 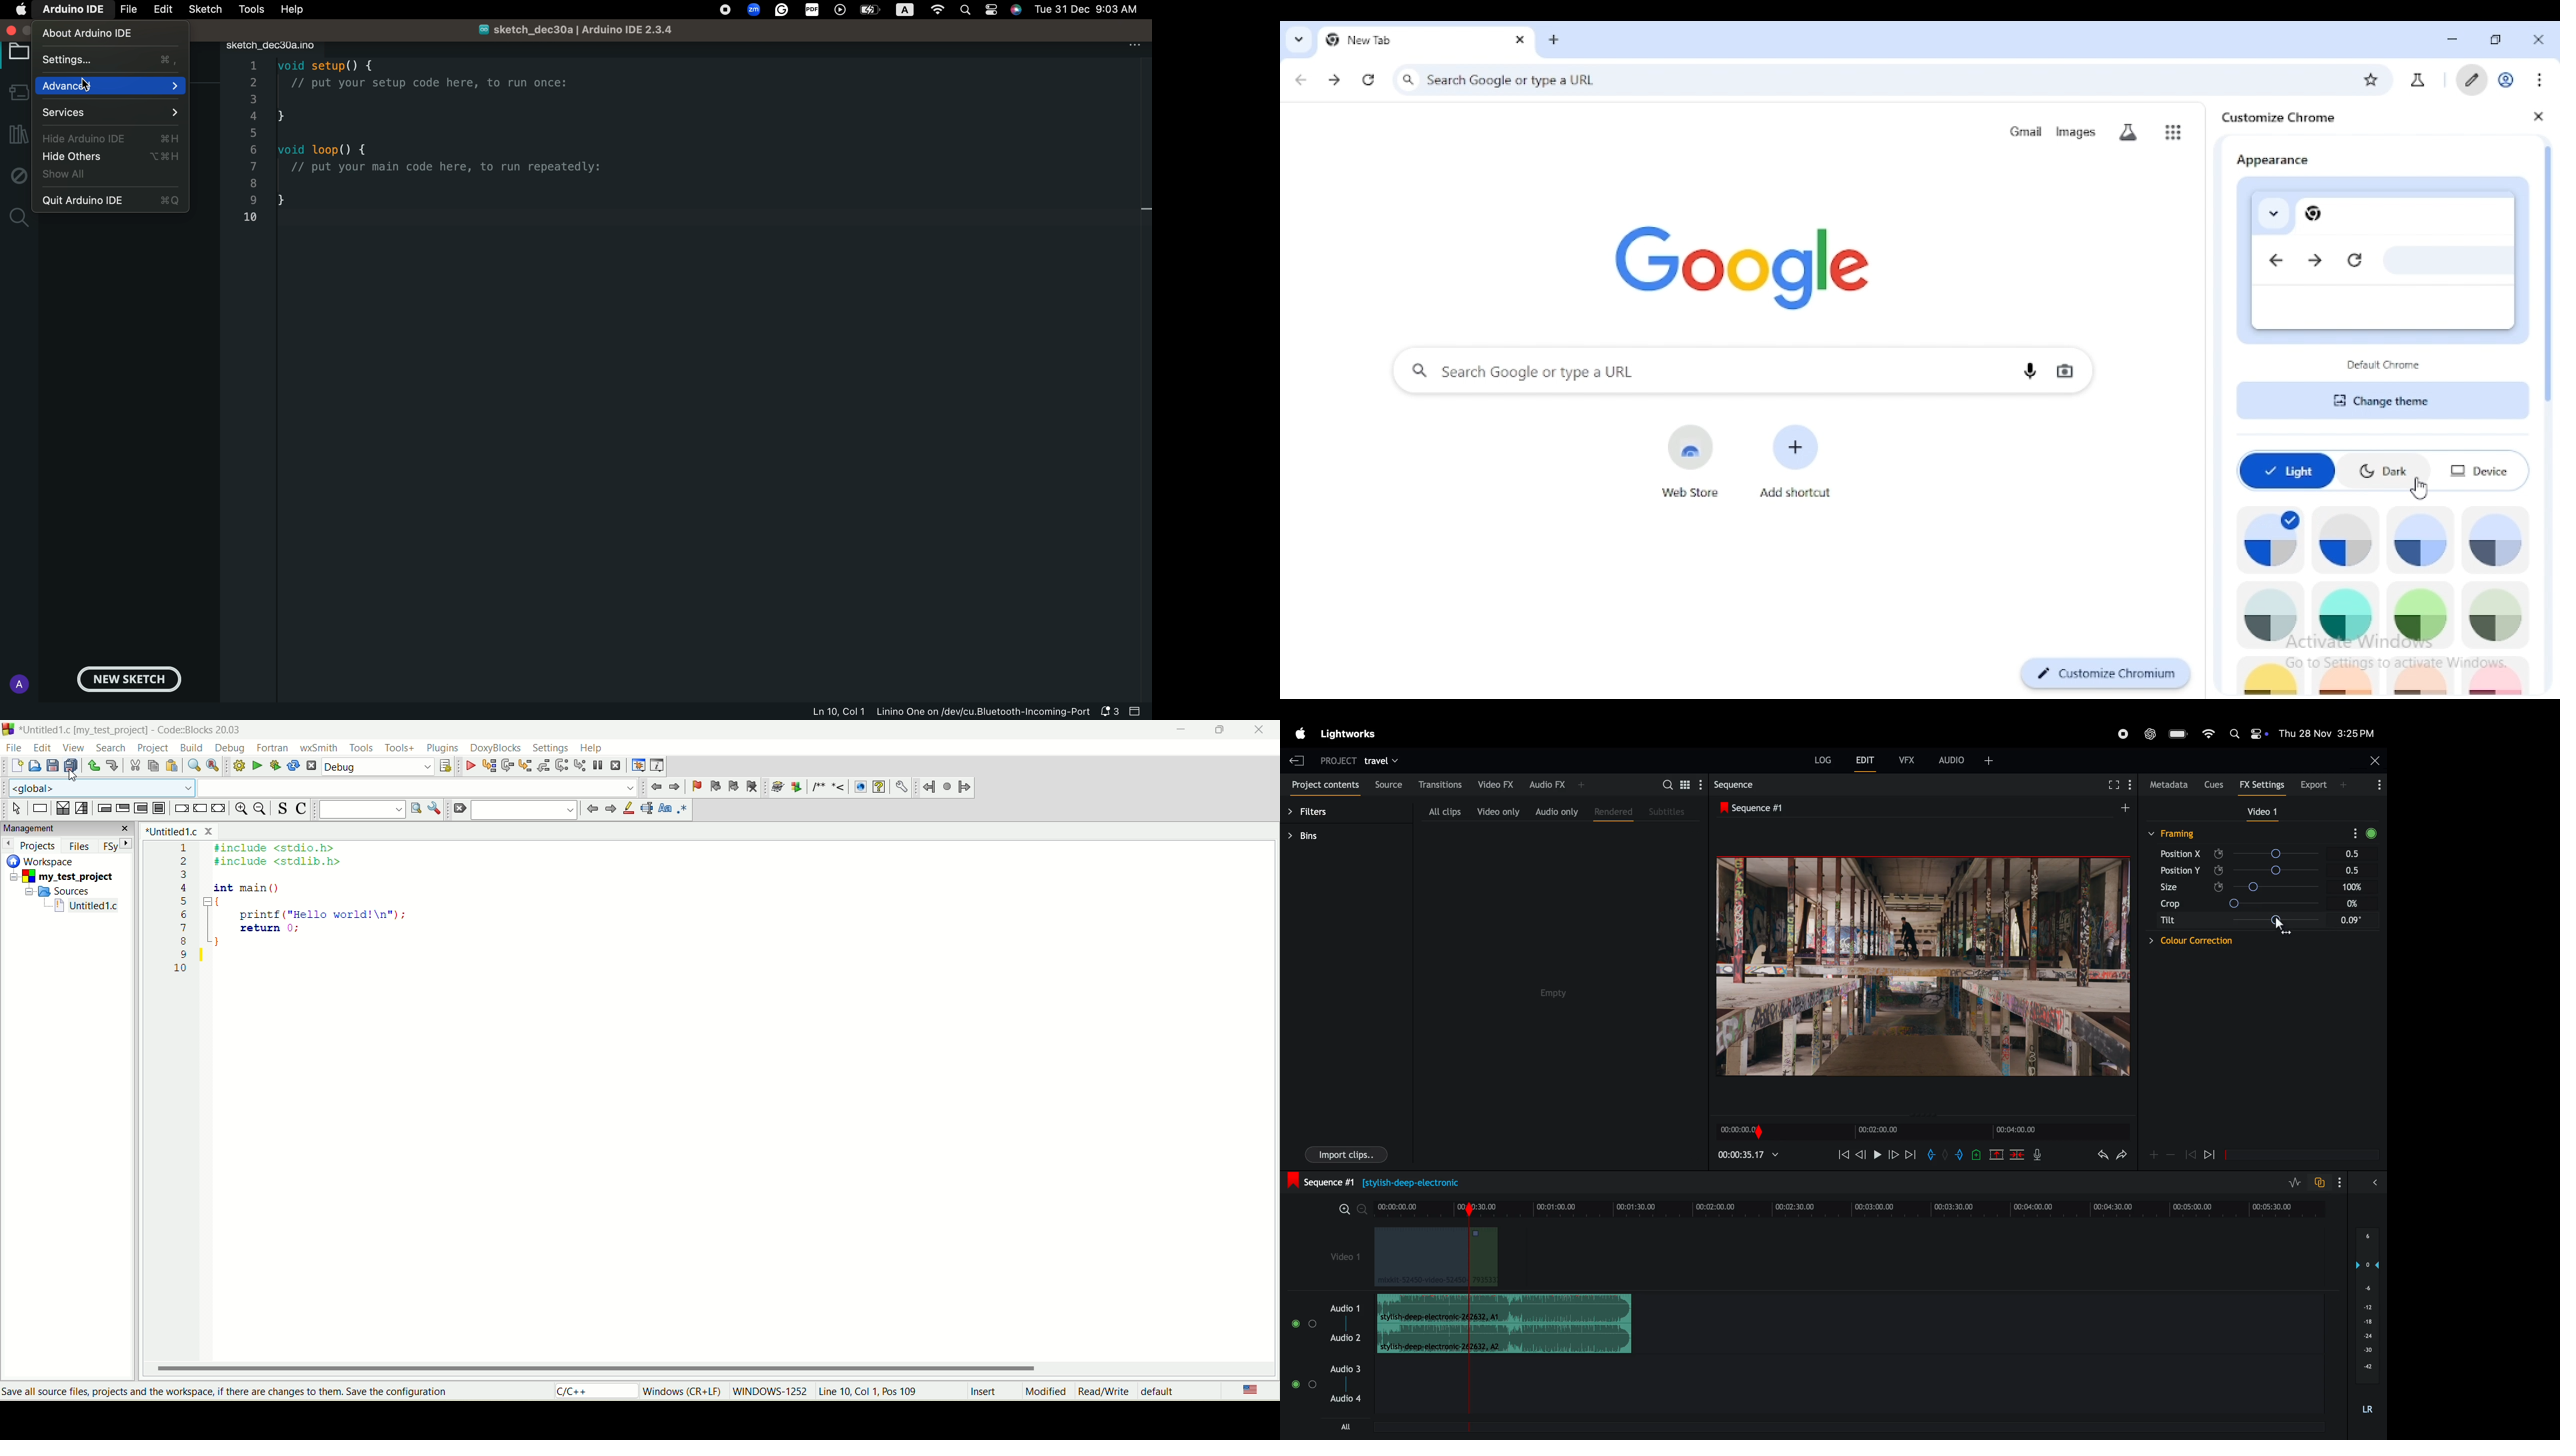 What do you see at coordinates (1678, 784) in the screenshot?
I see `search bar` at bounding box center [1678, 784].